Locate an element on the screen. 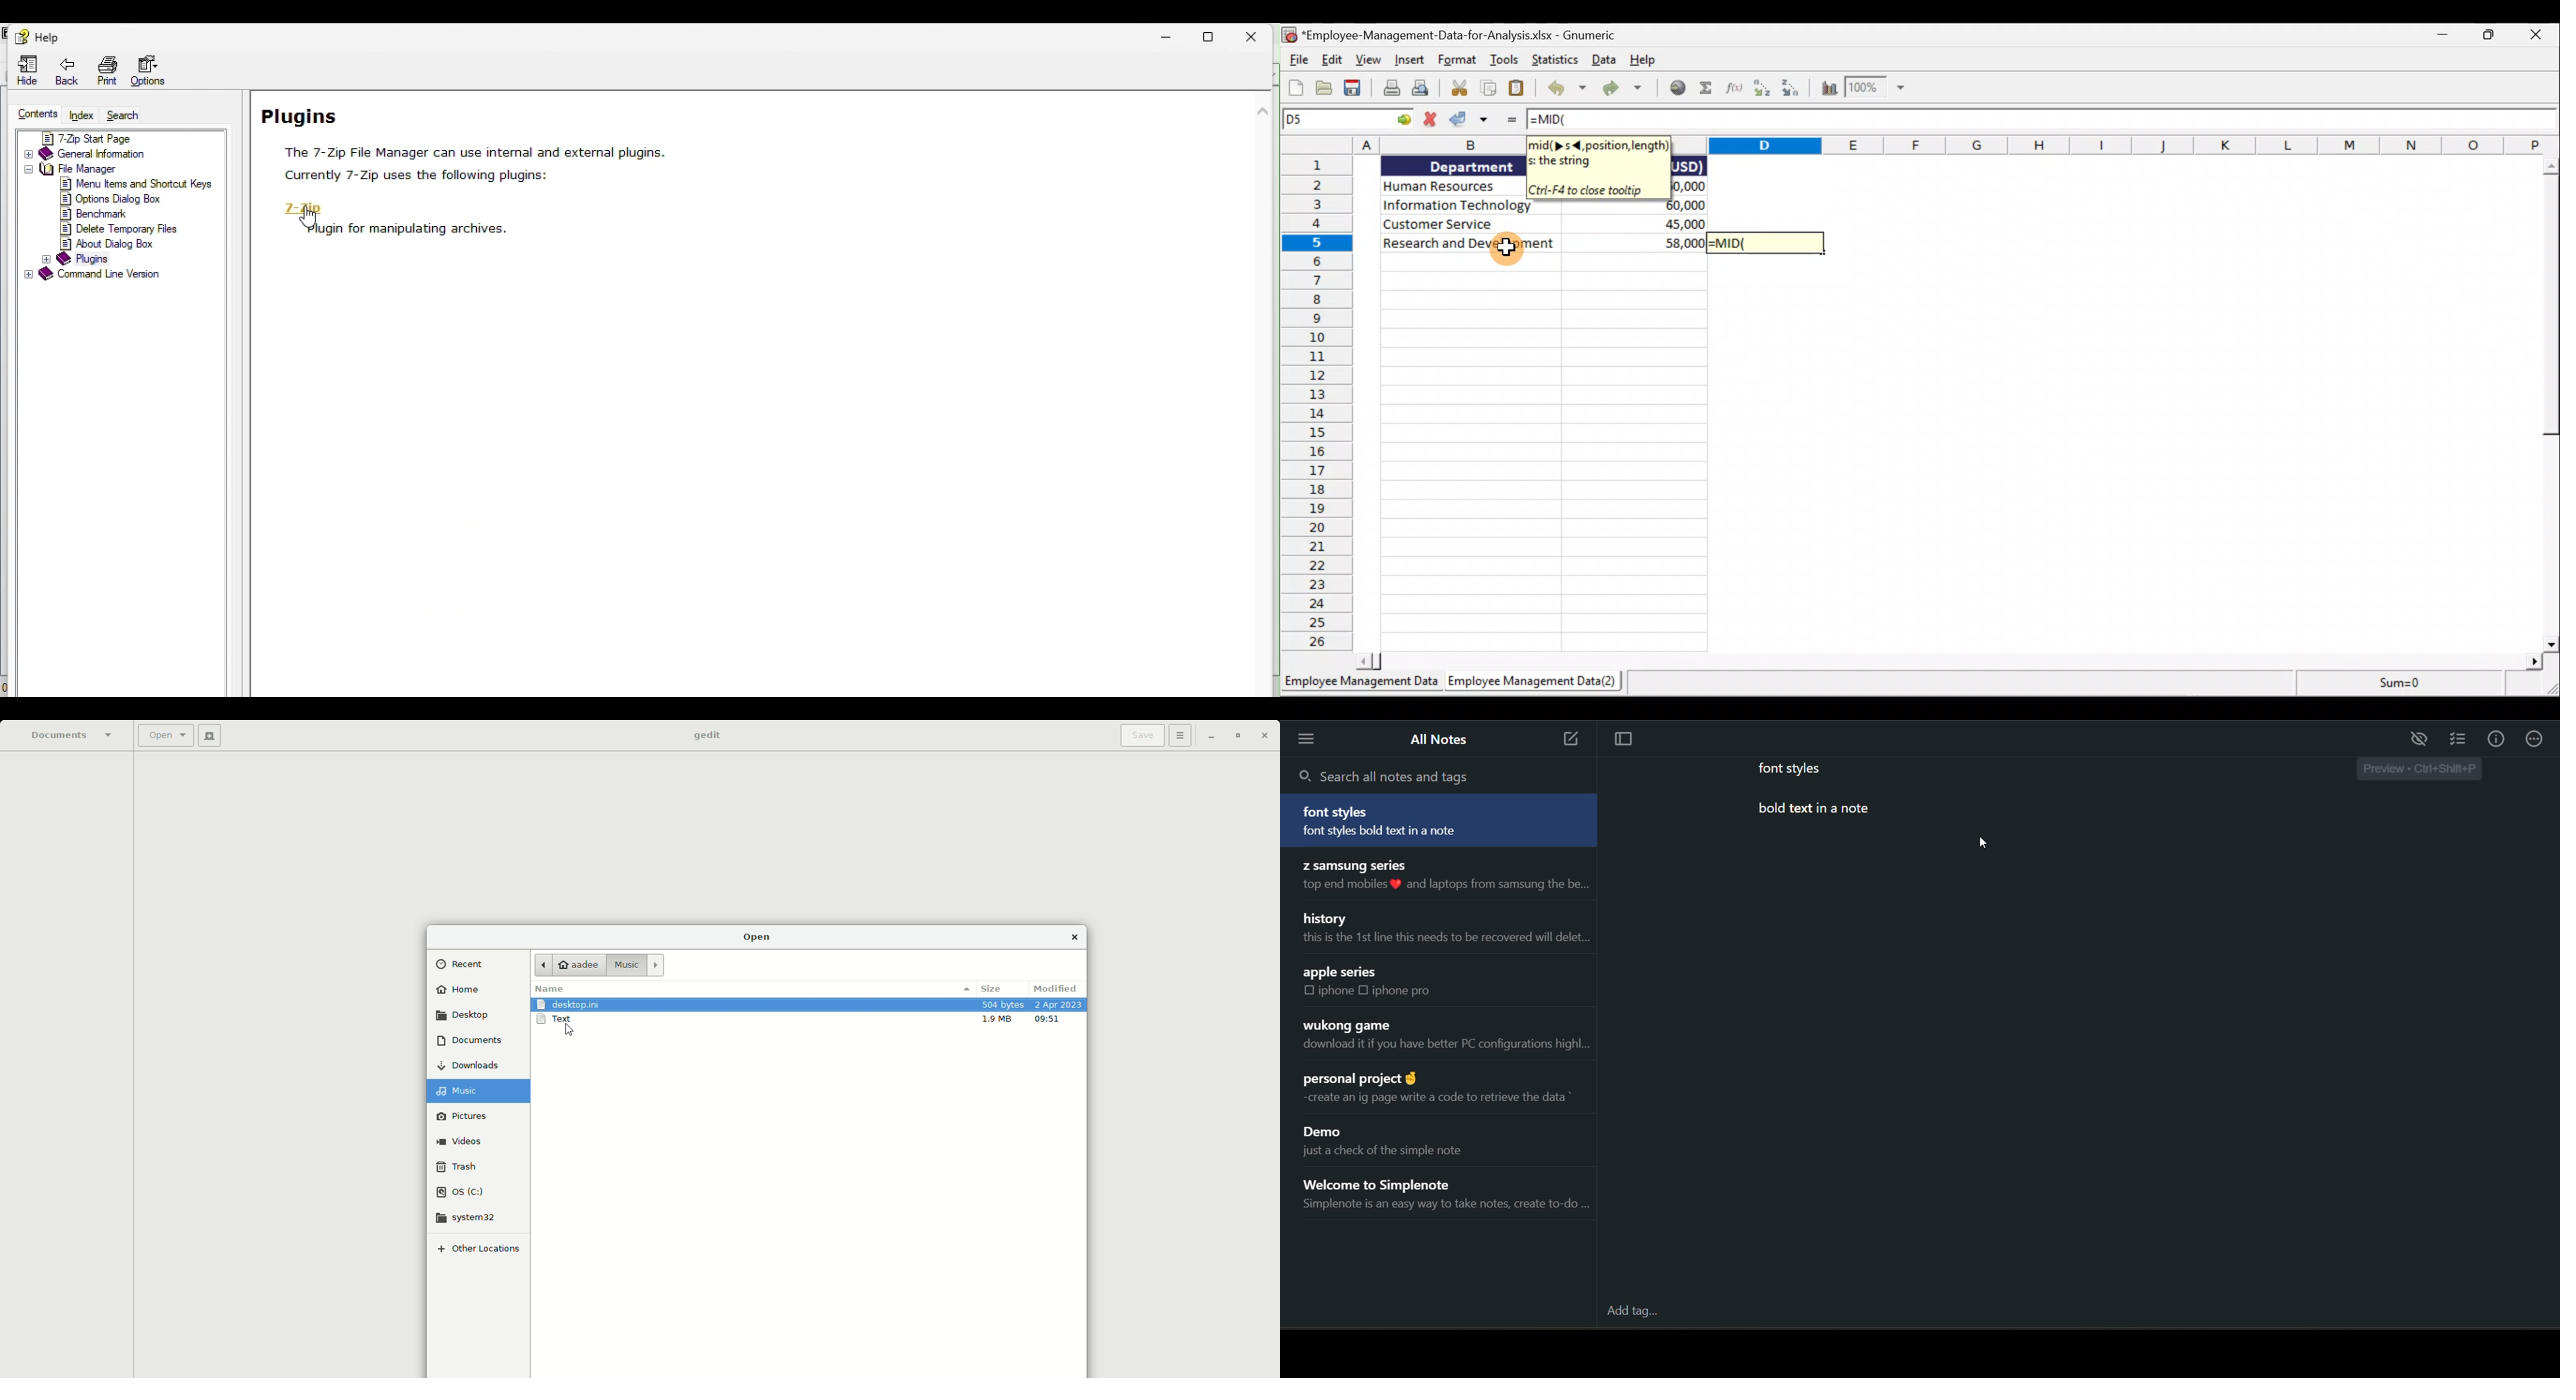 This screenshot has height=1400, width=2576. font styles is located at coordinates (1339, 812).